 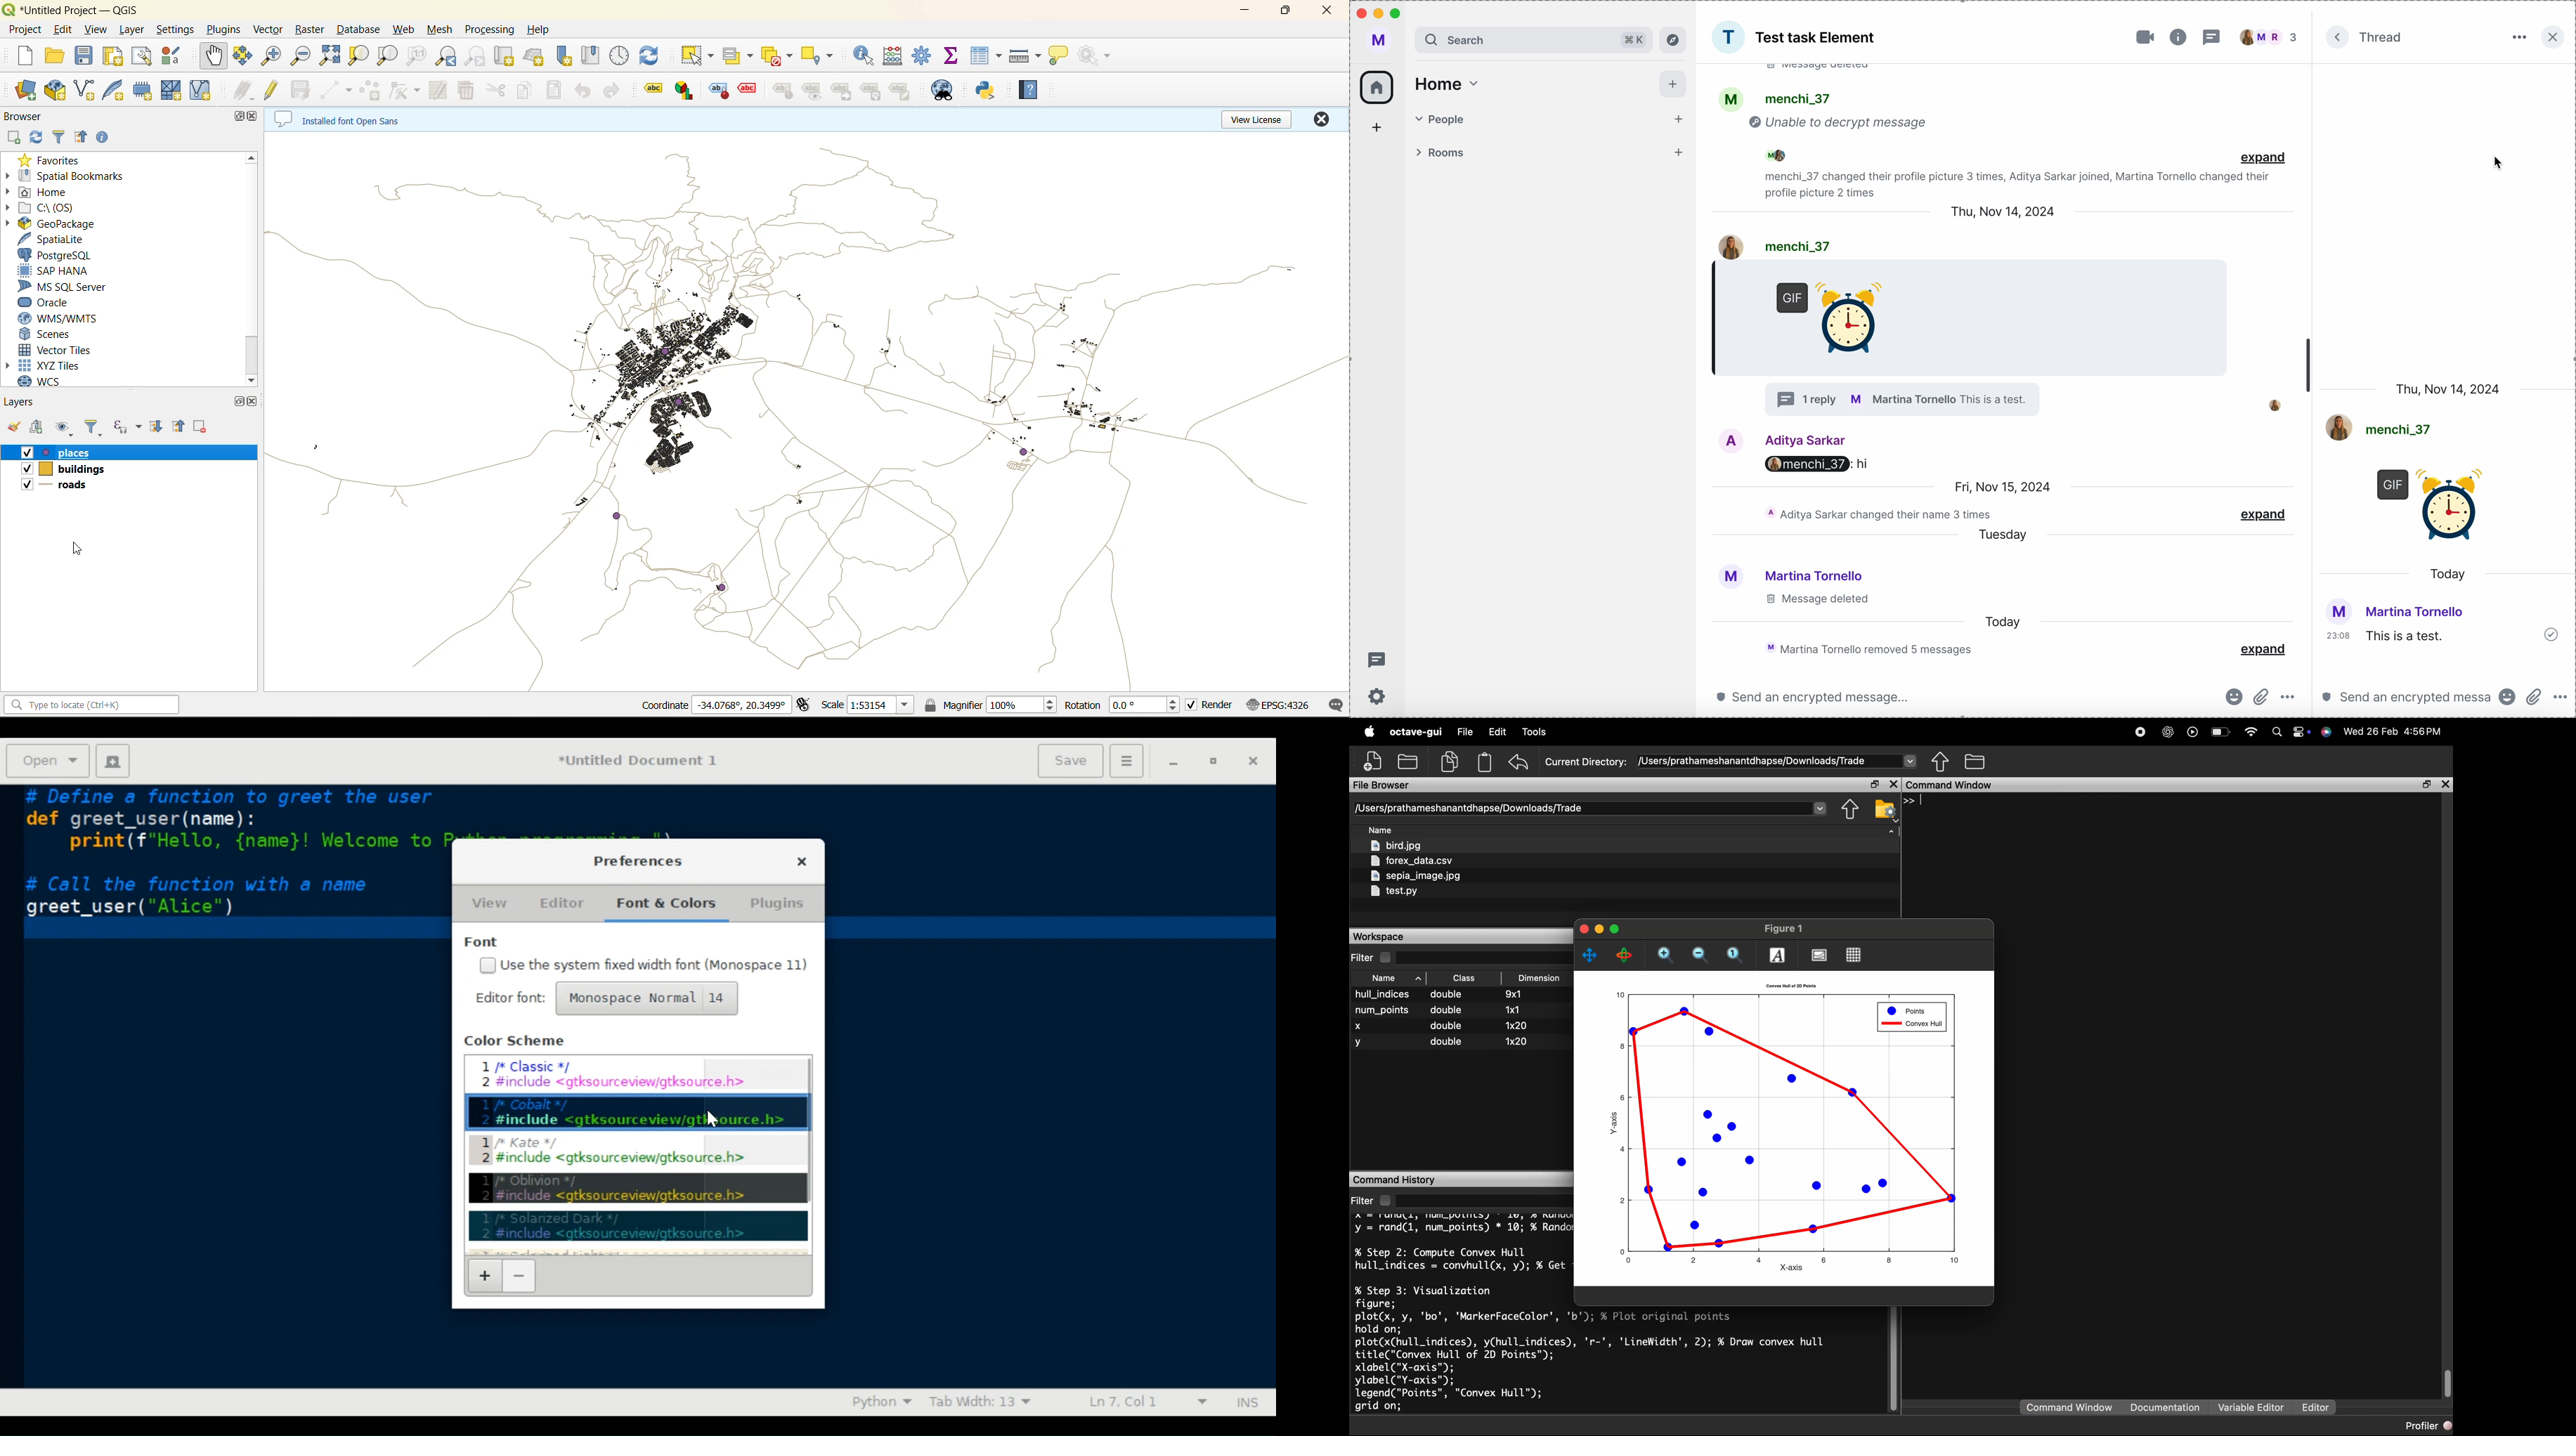 What do you see at coordinates (1625, 731) in the screenshot?
I see `Window` at bounding box center [1625, 731].